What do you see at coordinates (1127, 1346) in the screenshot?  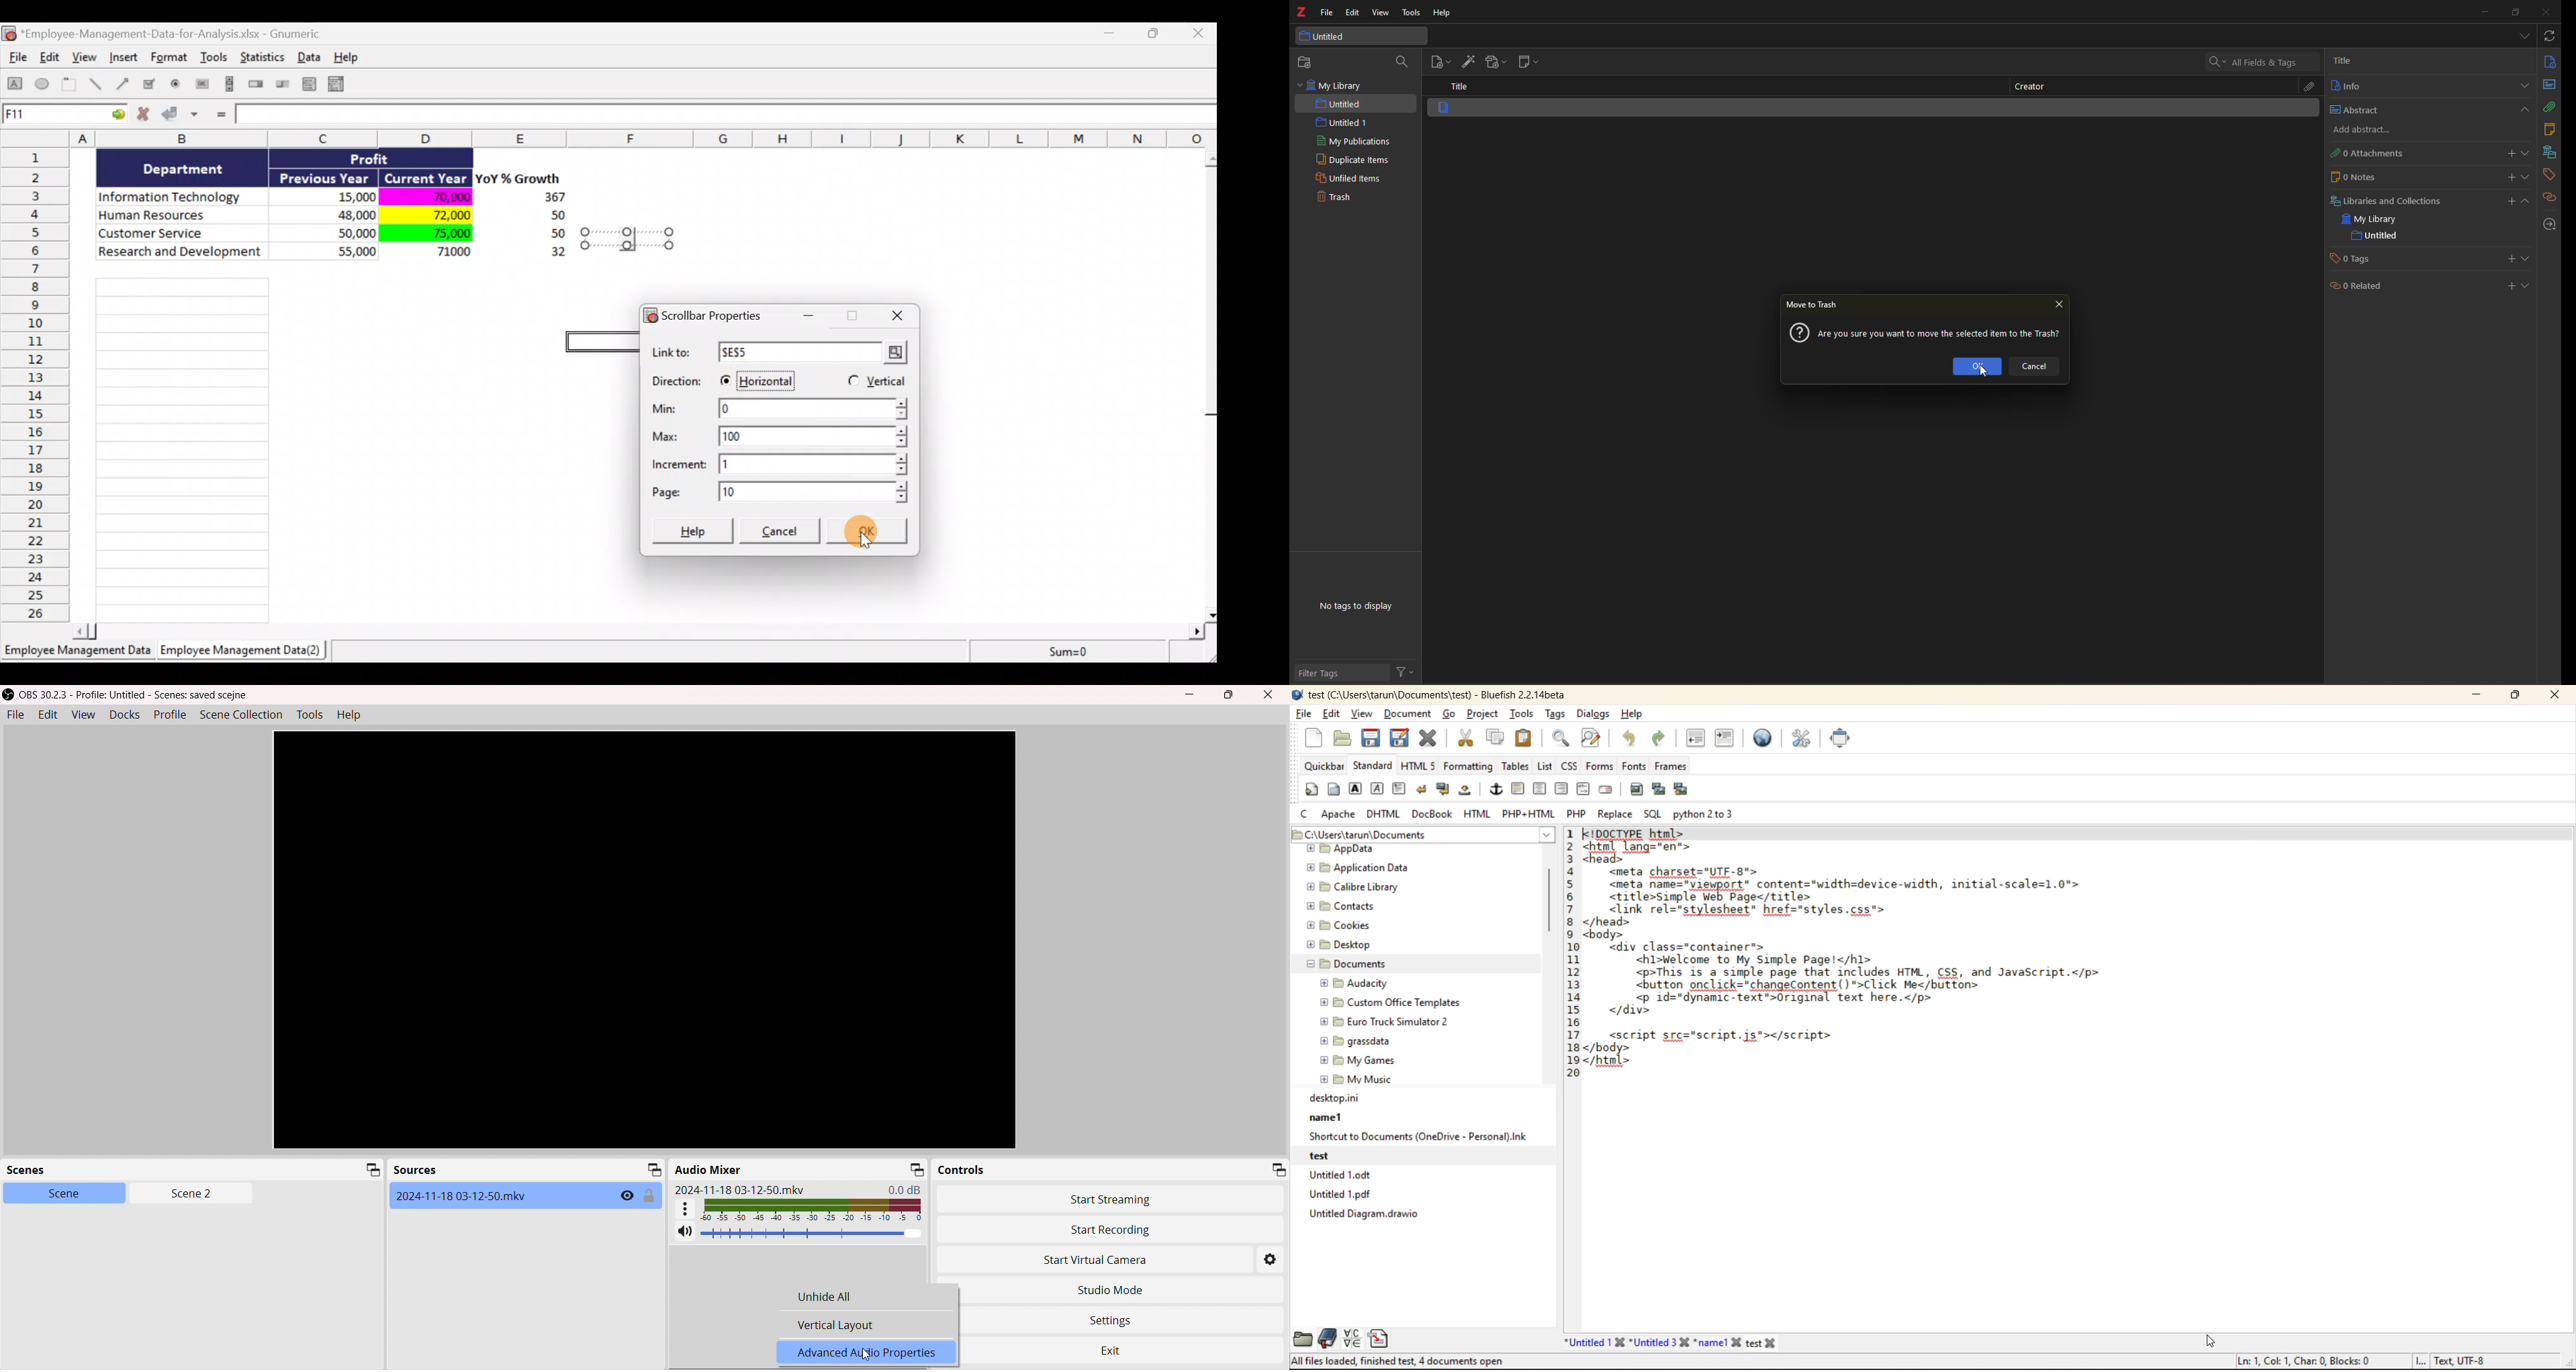 I see `Exit` at bounding box center [1127, 1346].